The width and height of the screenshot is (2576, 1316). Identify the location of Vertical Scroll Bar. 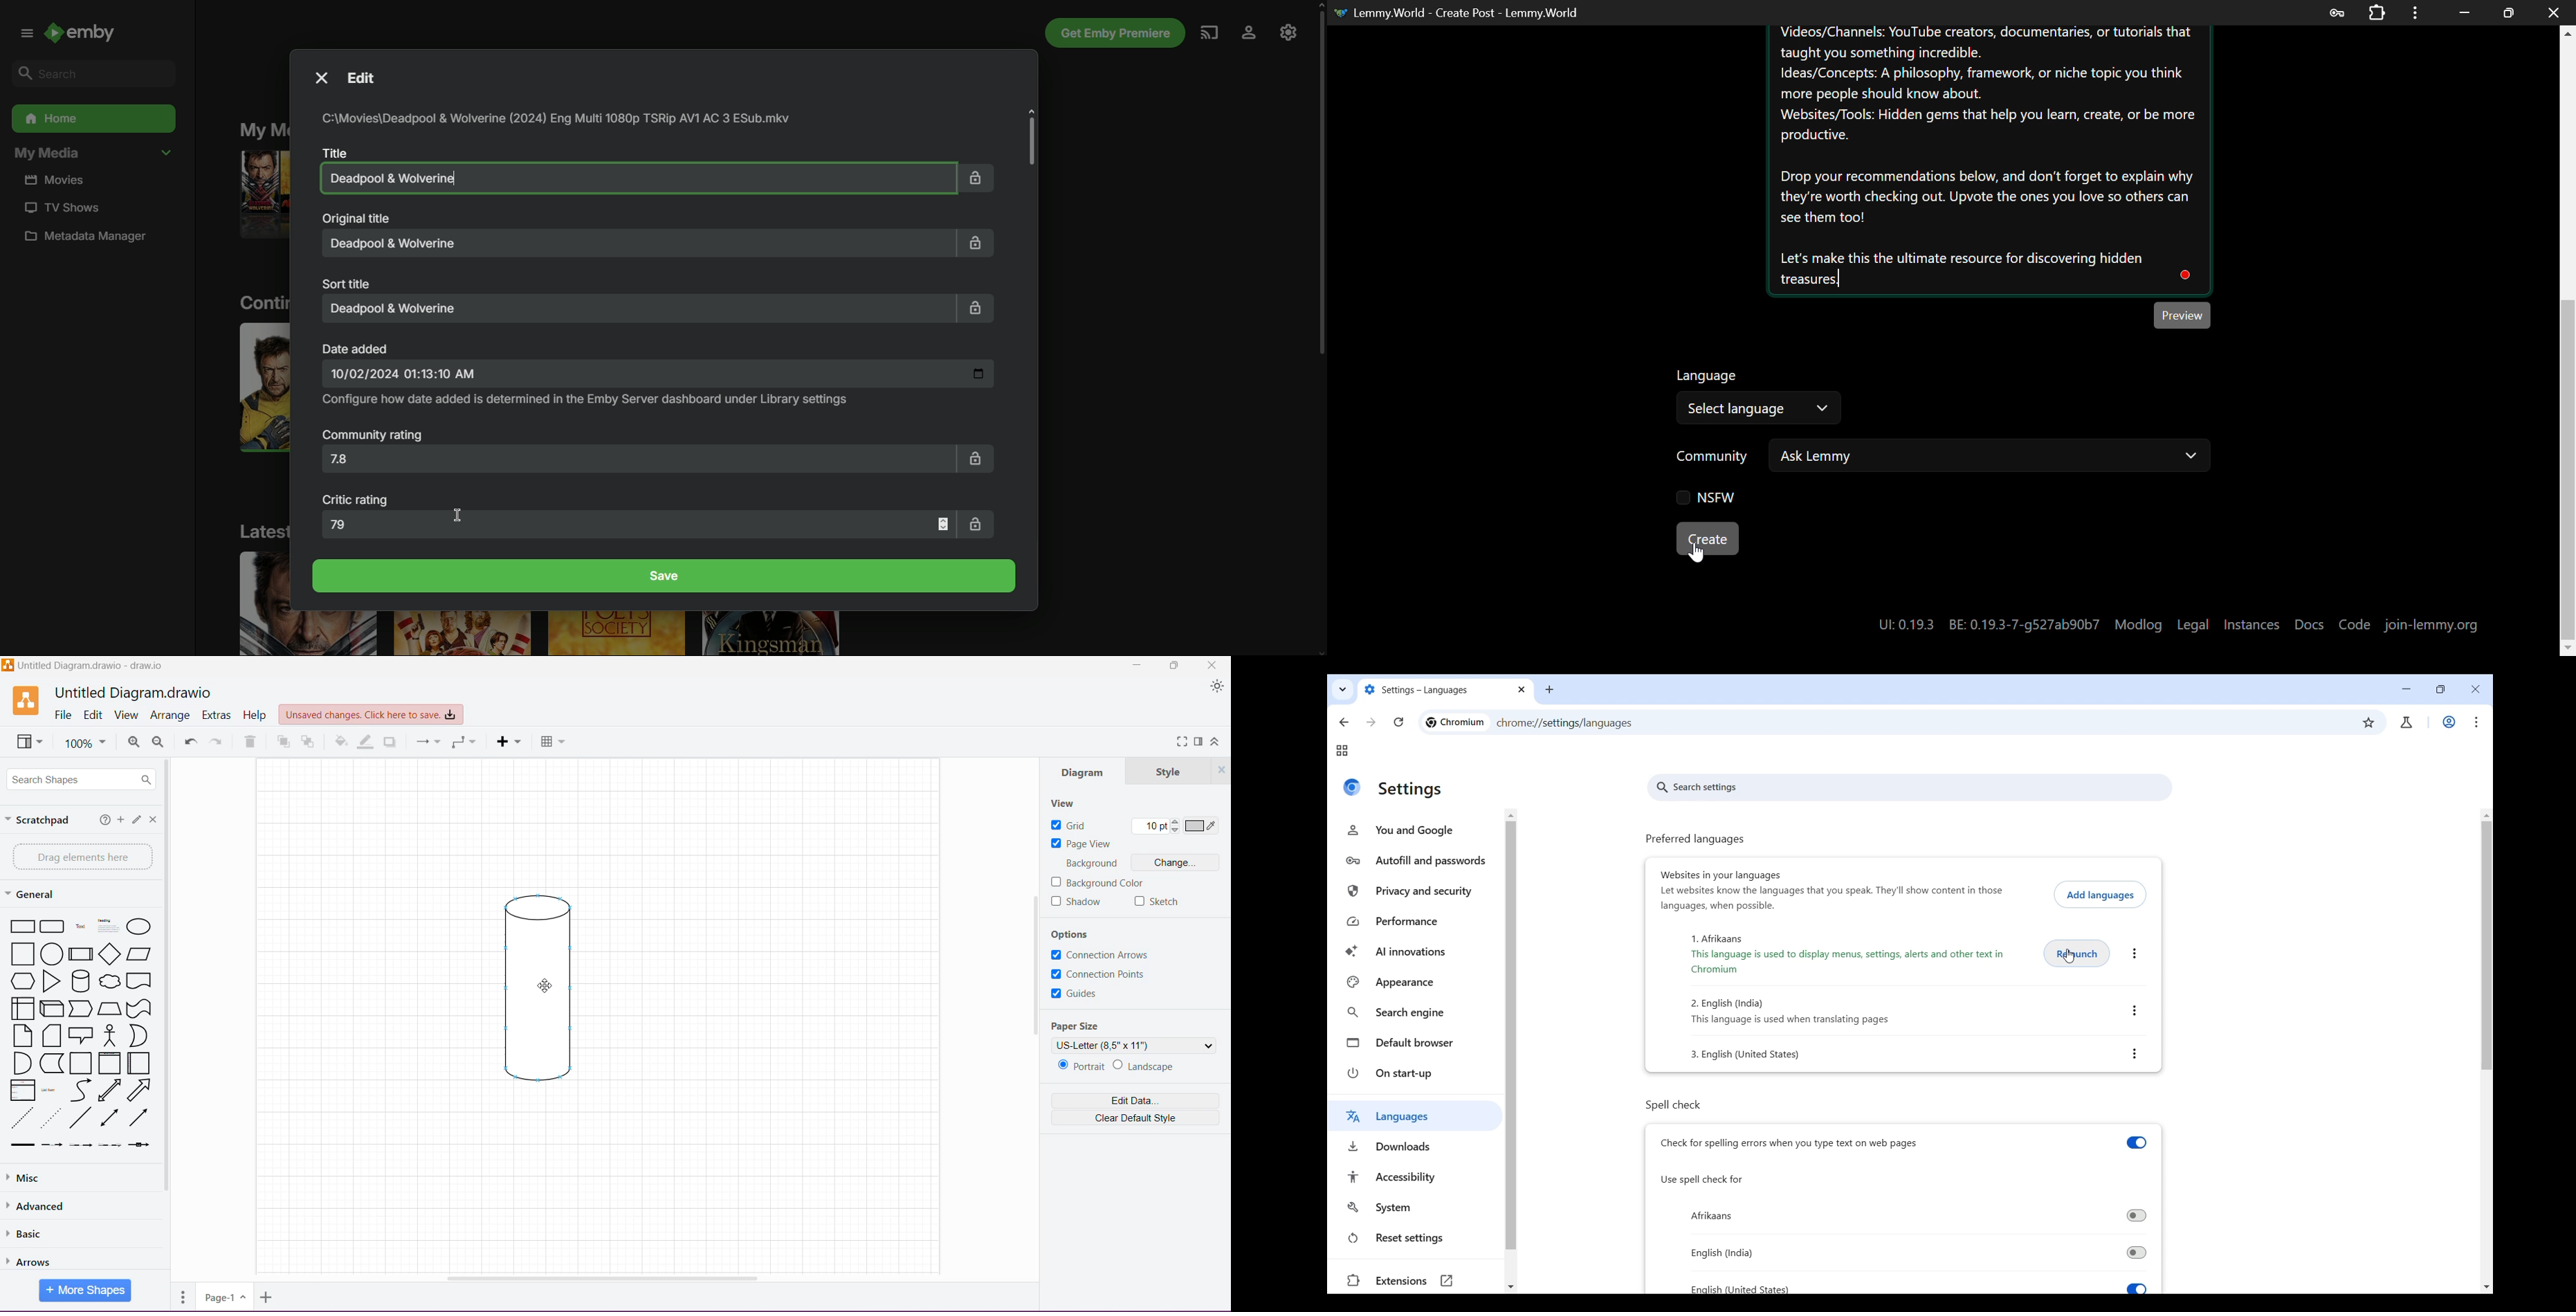
(168, 985).